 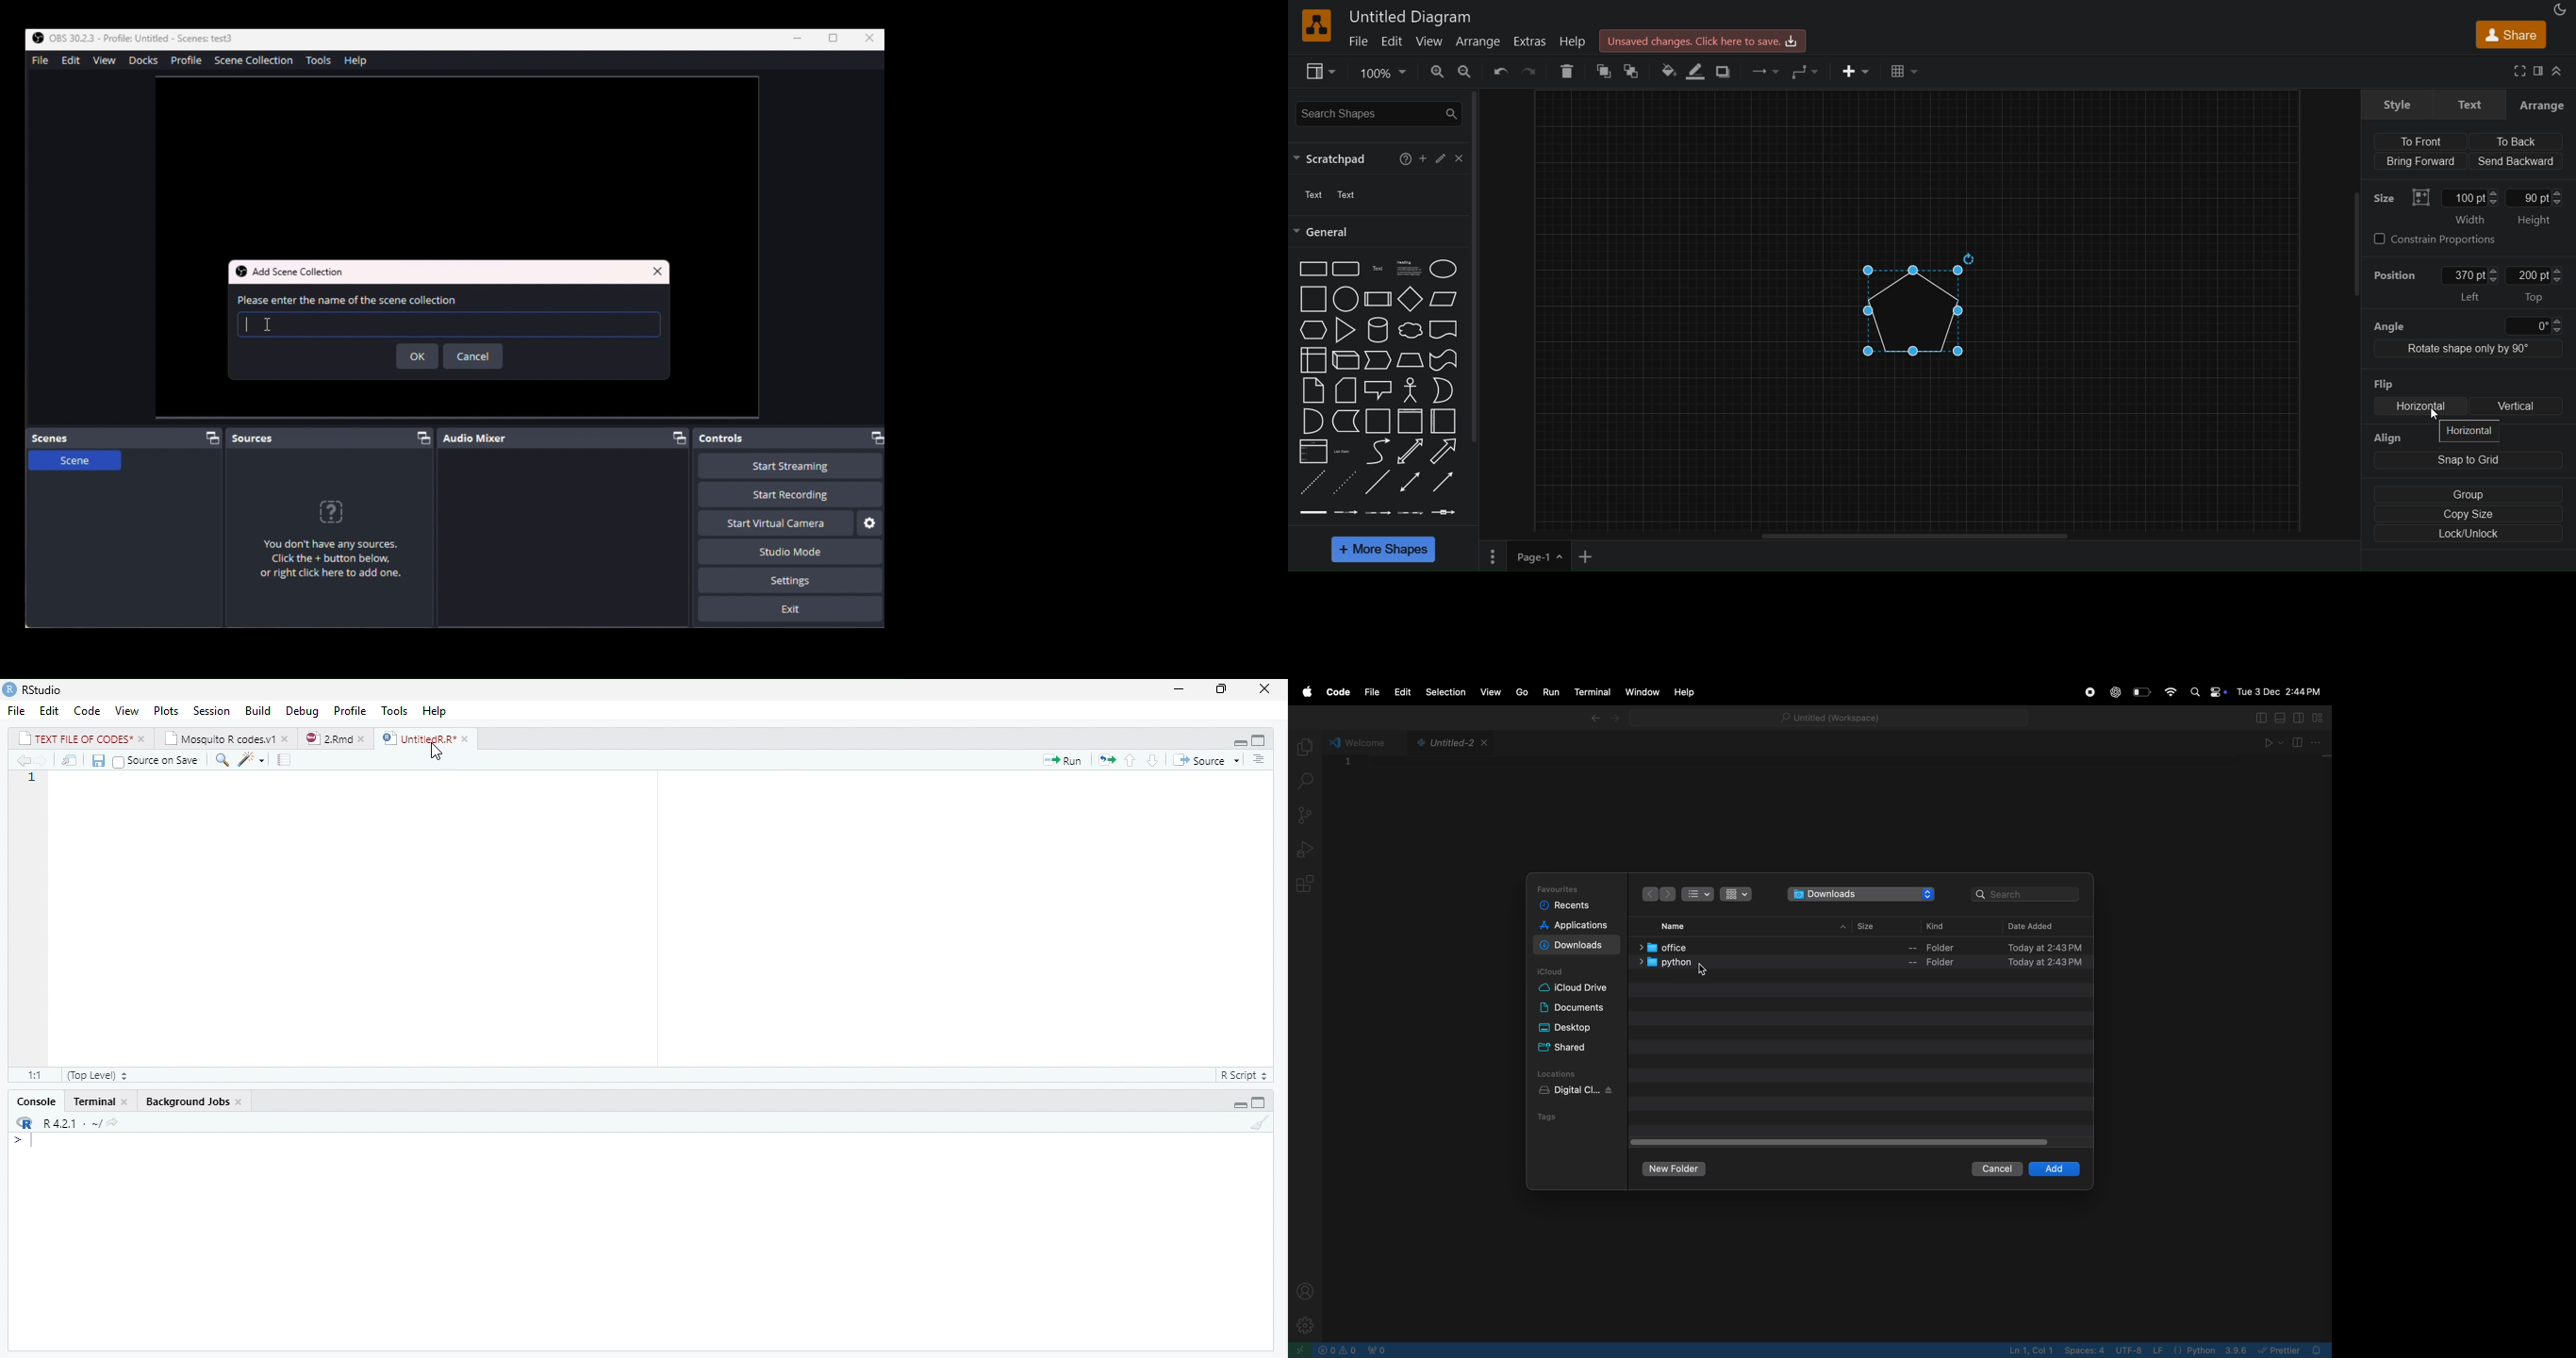 What do you see at coordinates (2542, 105) in the screenshot?
I see `arrange` at bounding box center [2542, 105].